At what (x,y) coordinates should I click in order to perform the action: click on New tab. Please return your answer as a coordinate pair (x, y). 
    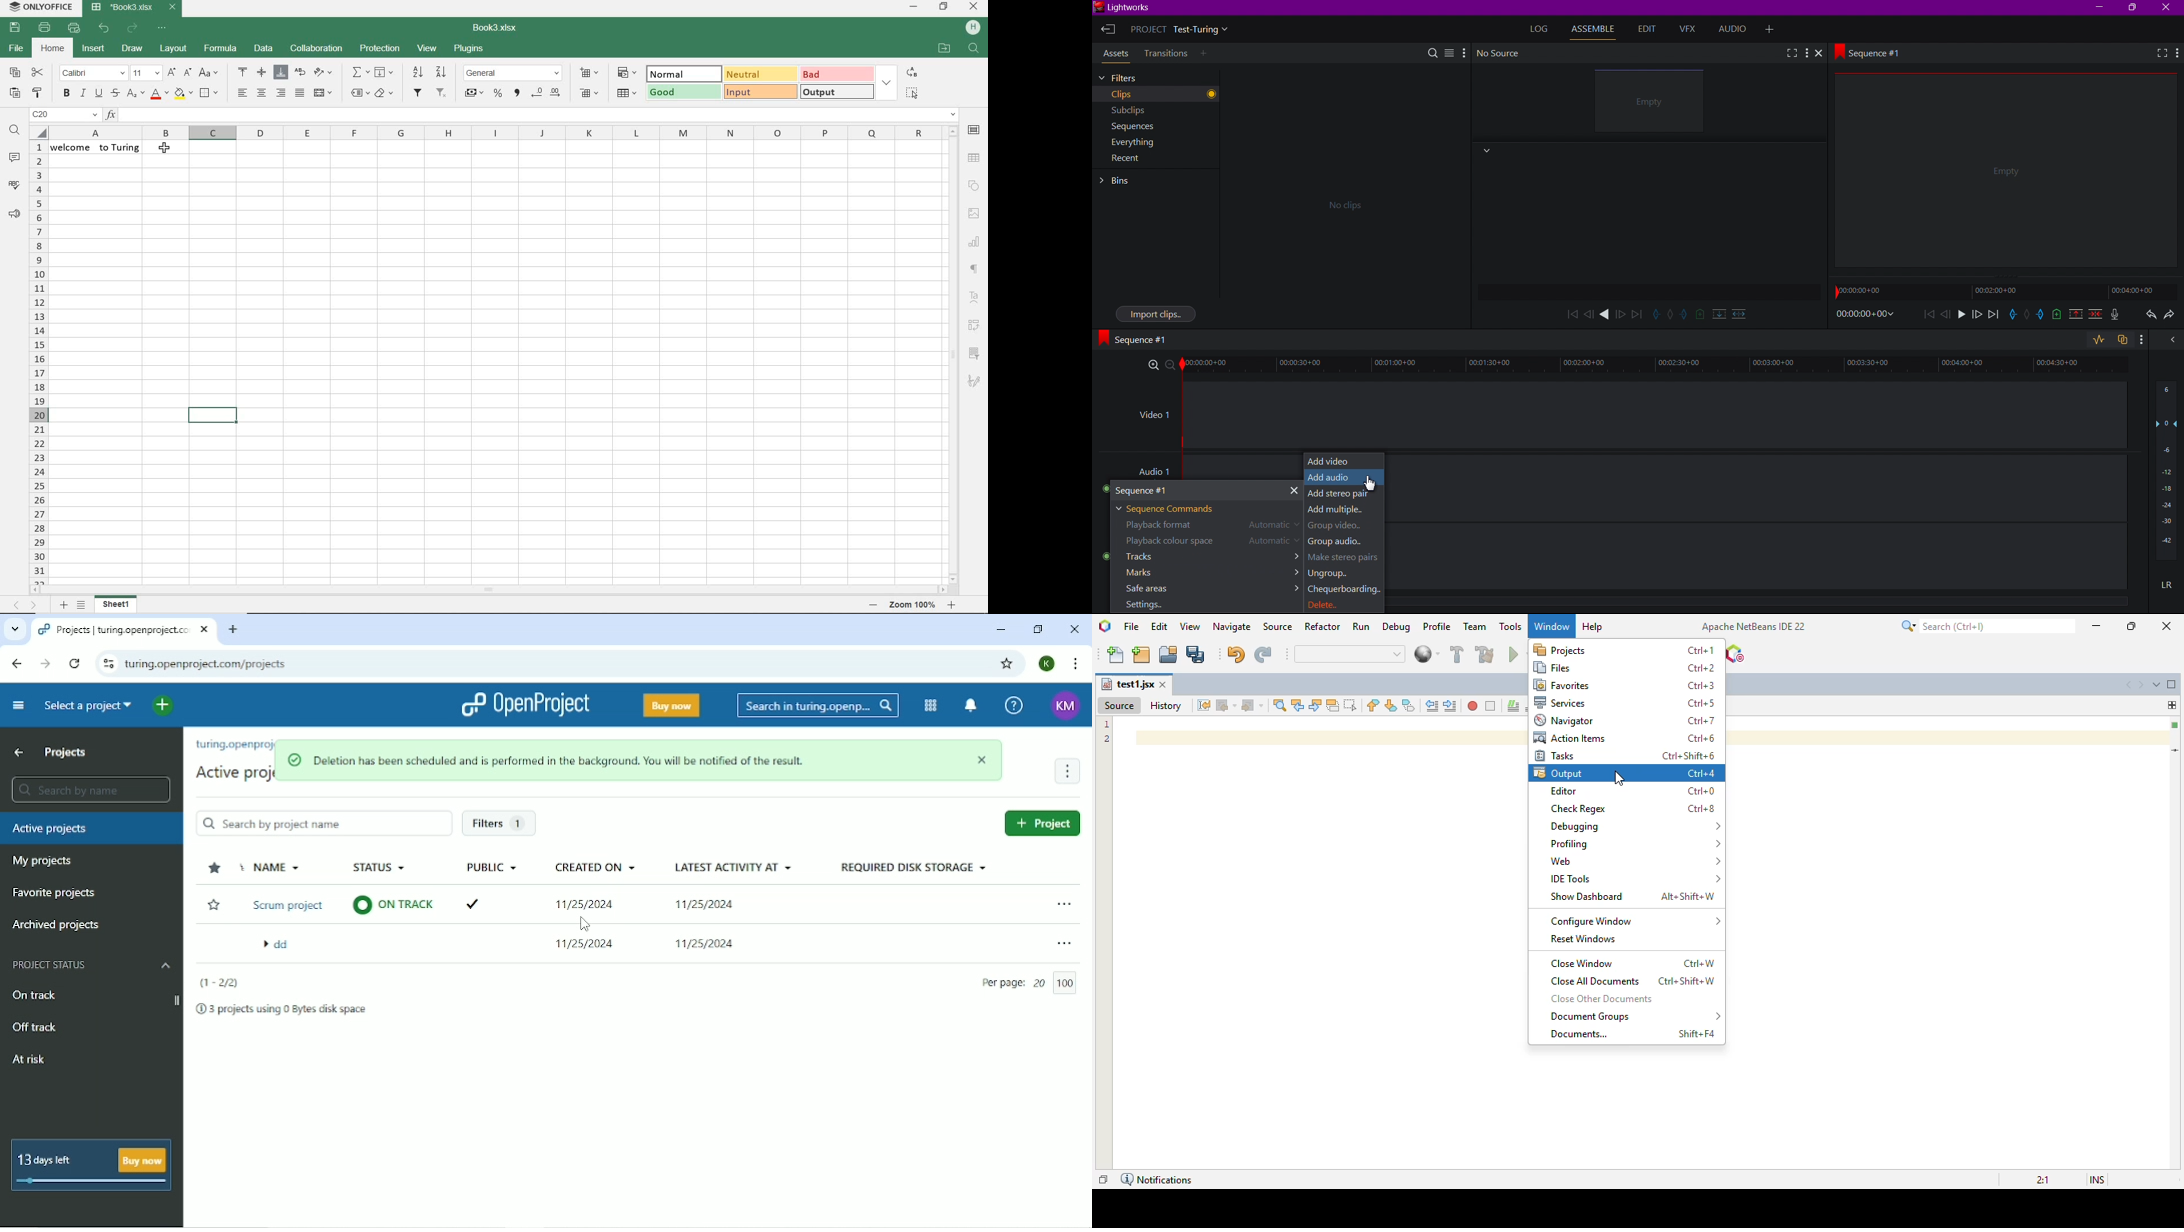
    Looking at the image, I should click on (235, 630).